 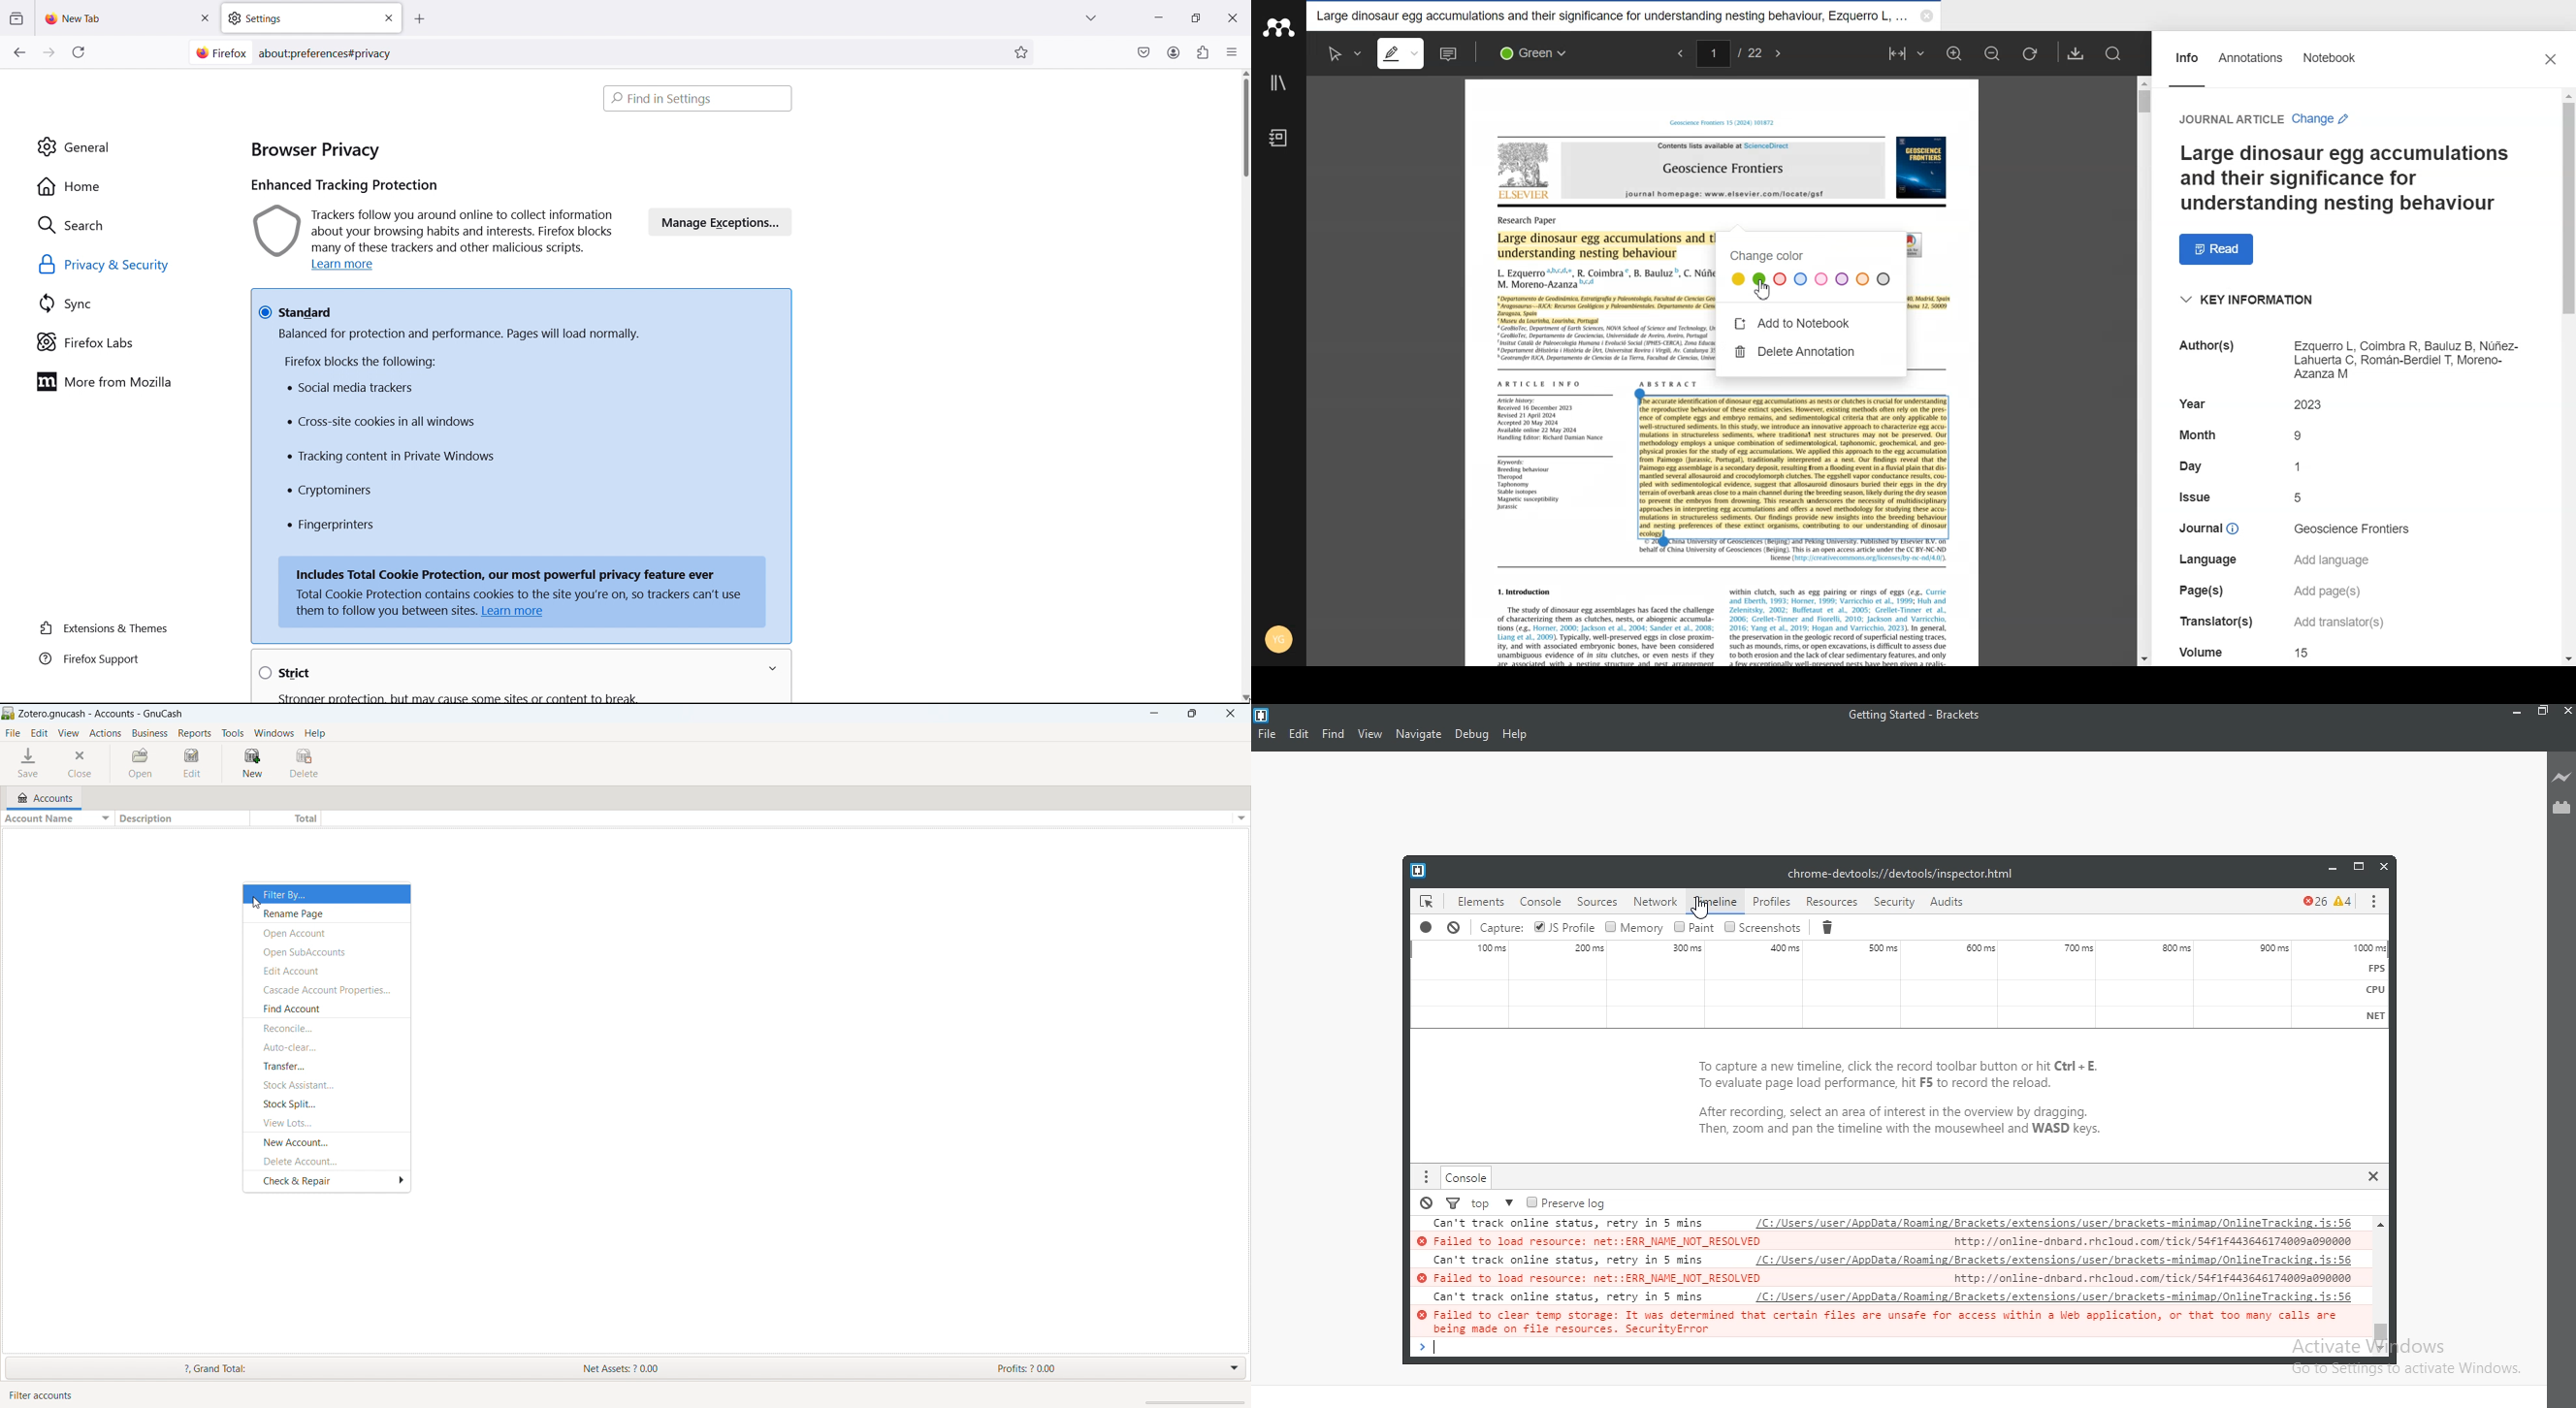 I want to click on previous page, so click(x=1677, y=55).